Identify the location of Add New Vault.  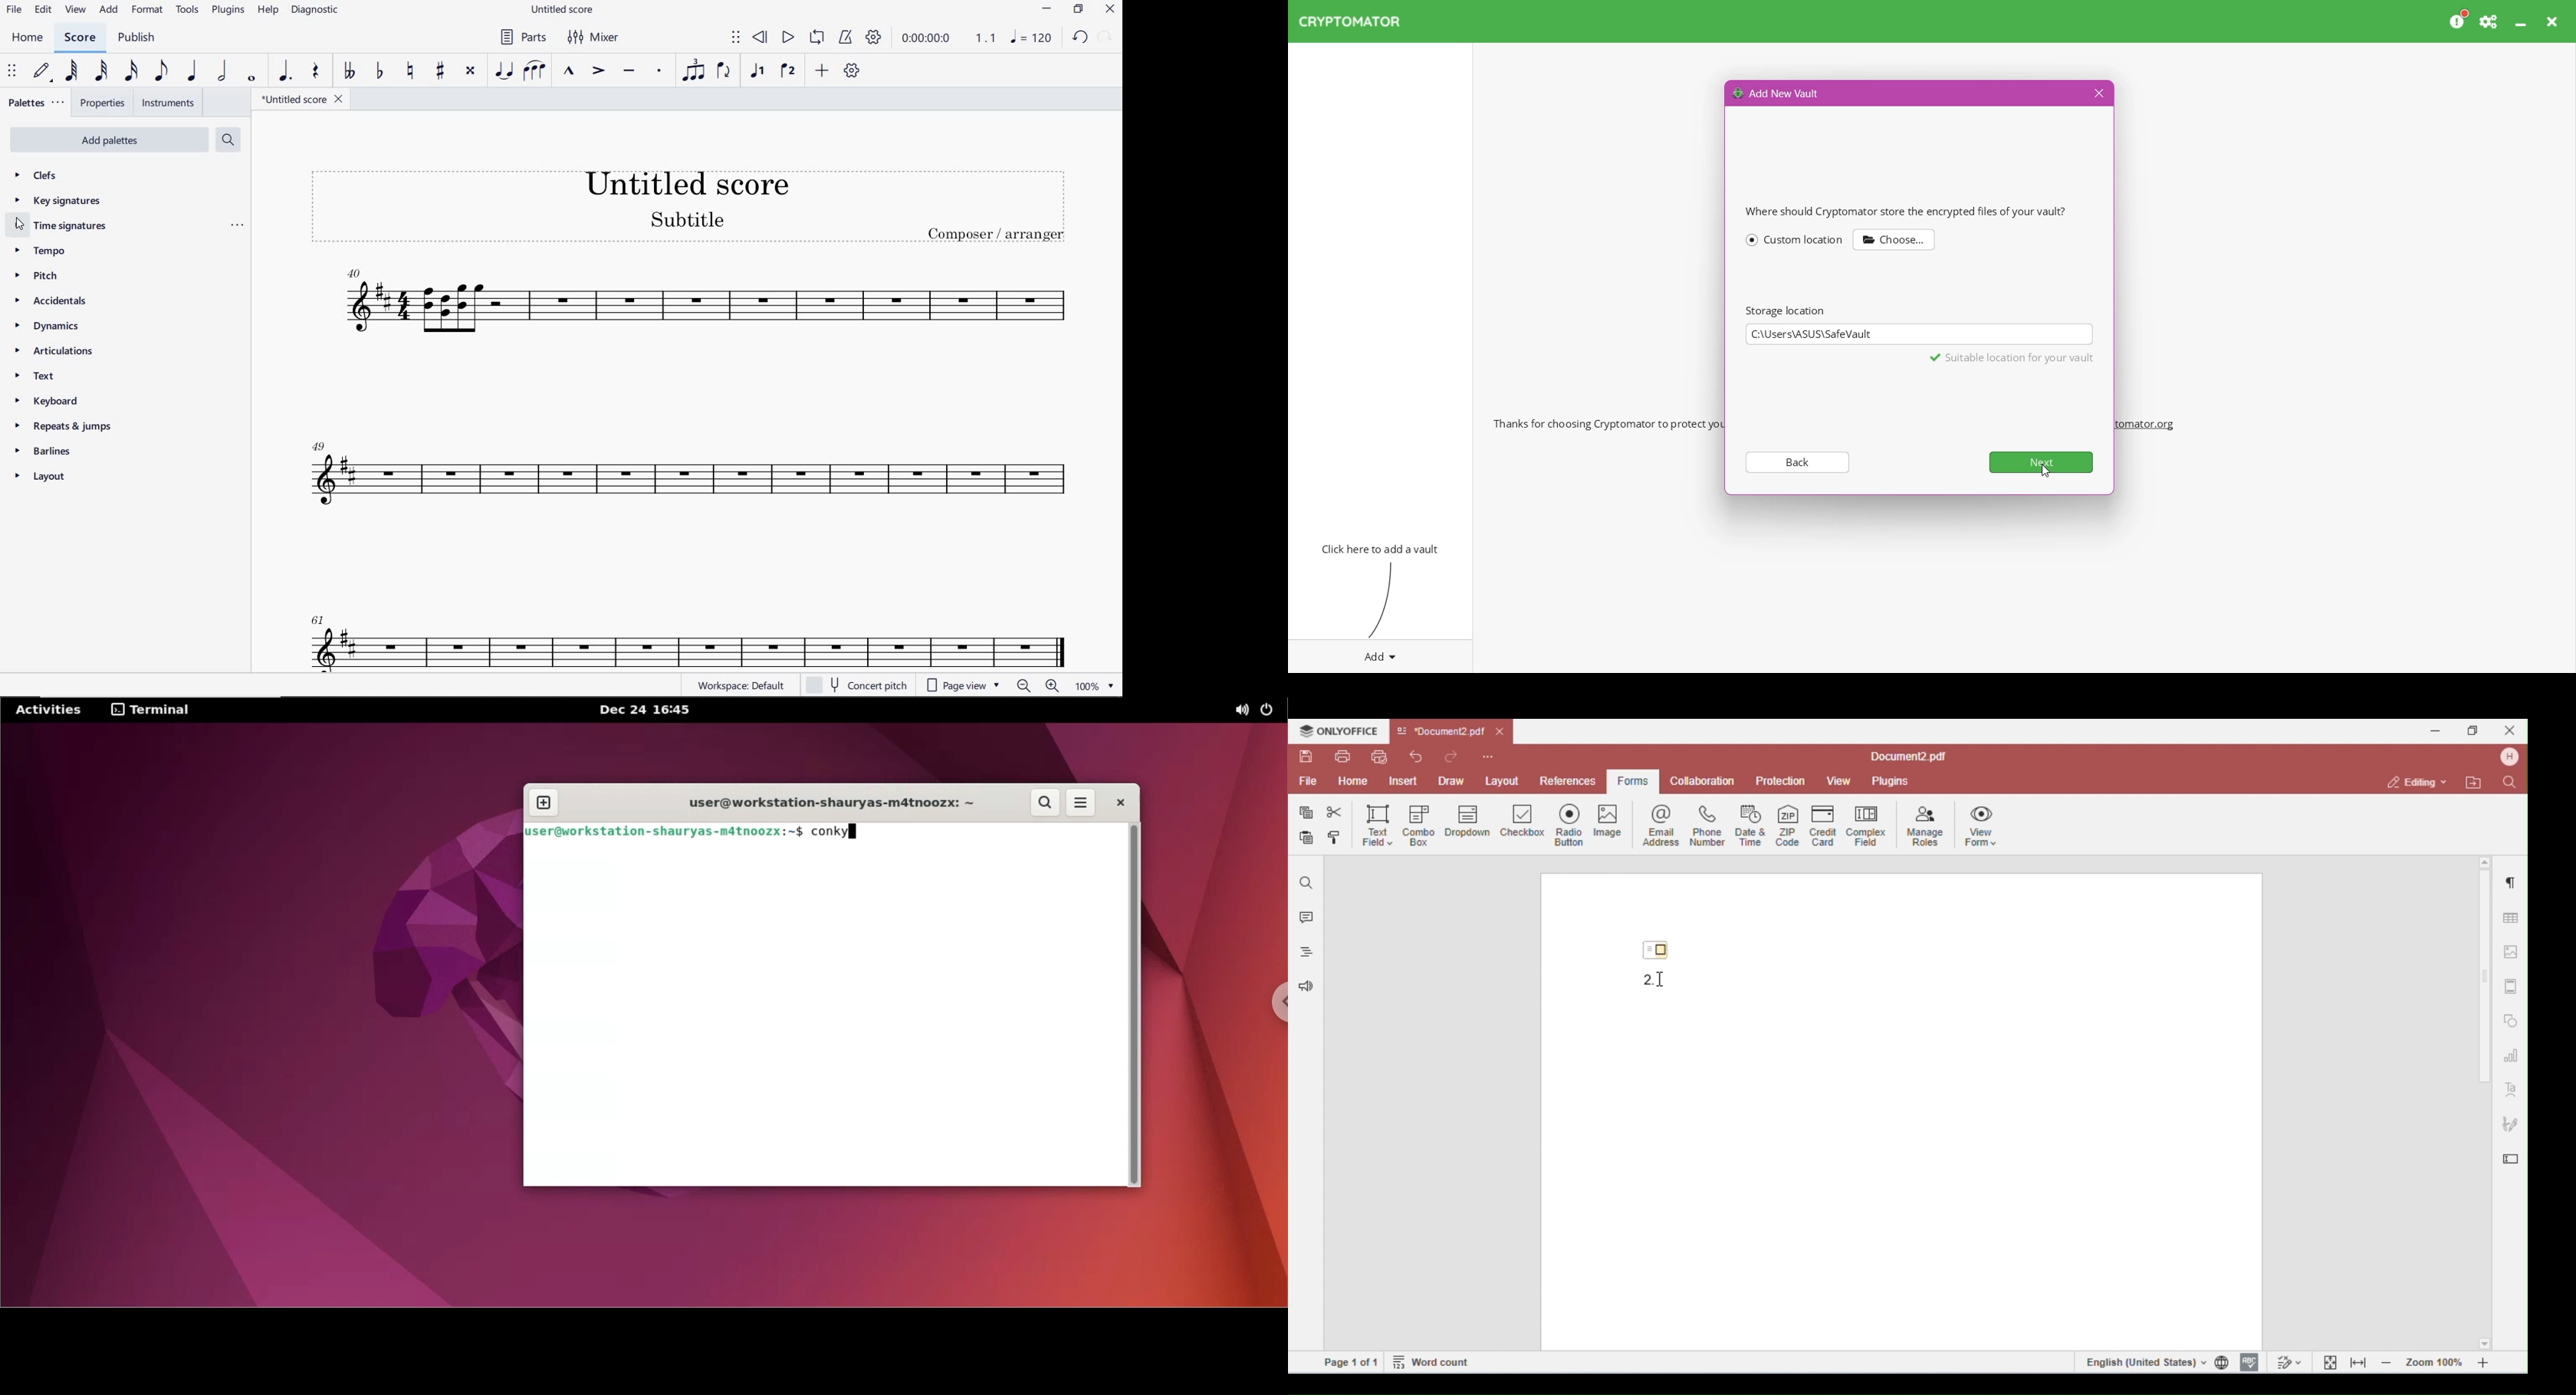
(1777, 92).